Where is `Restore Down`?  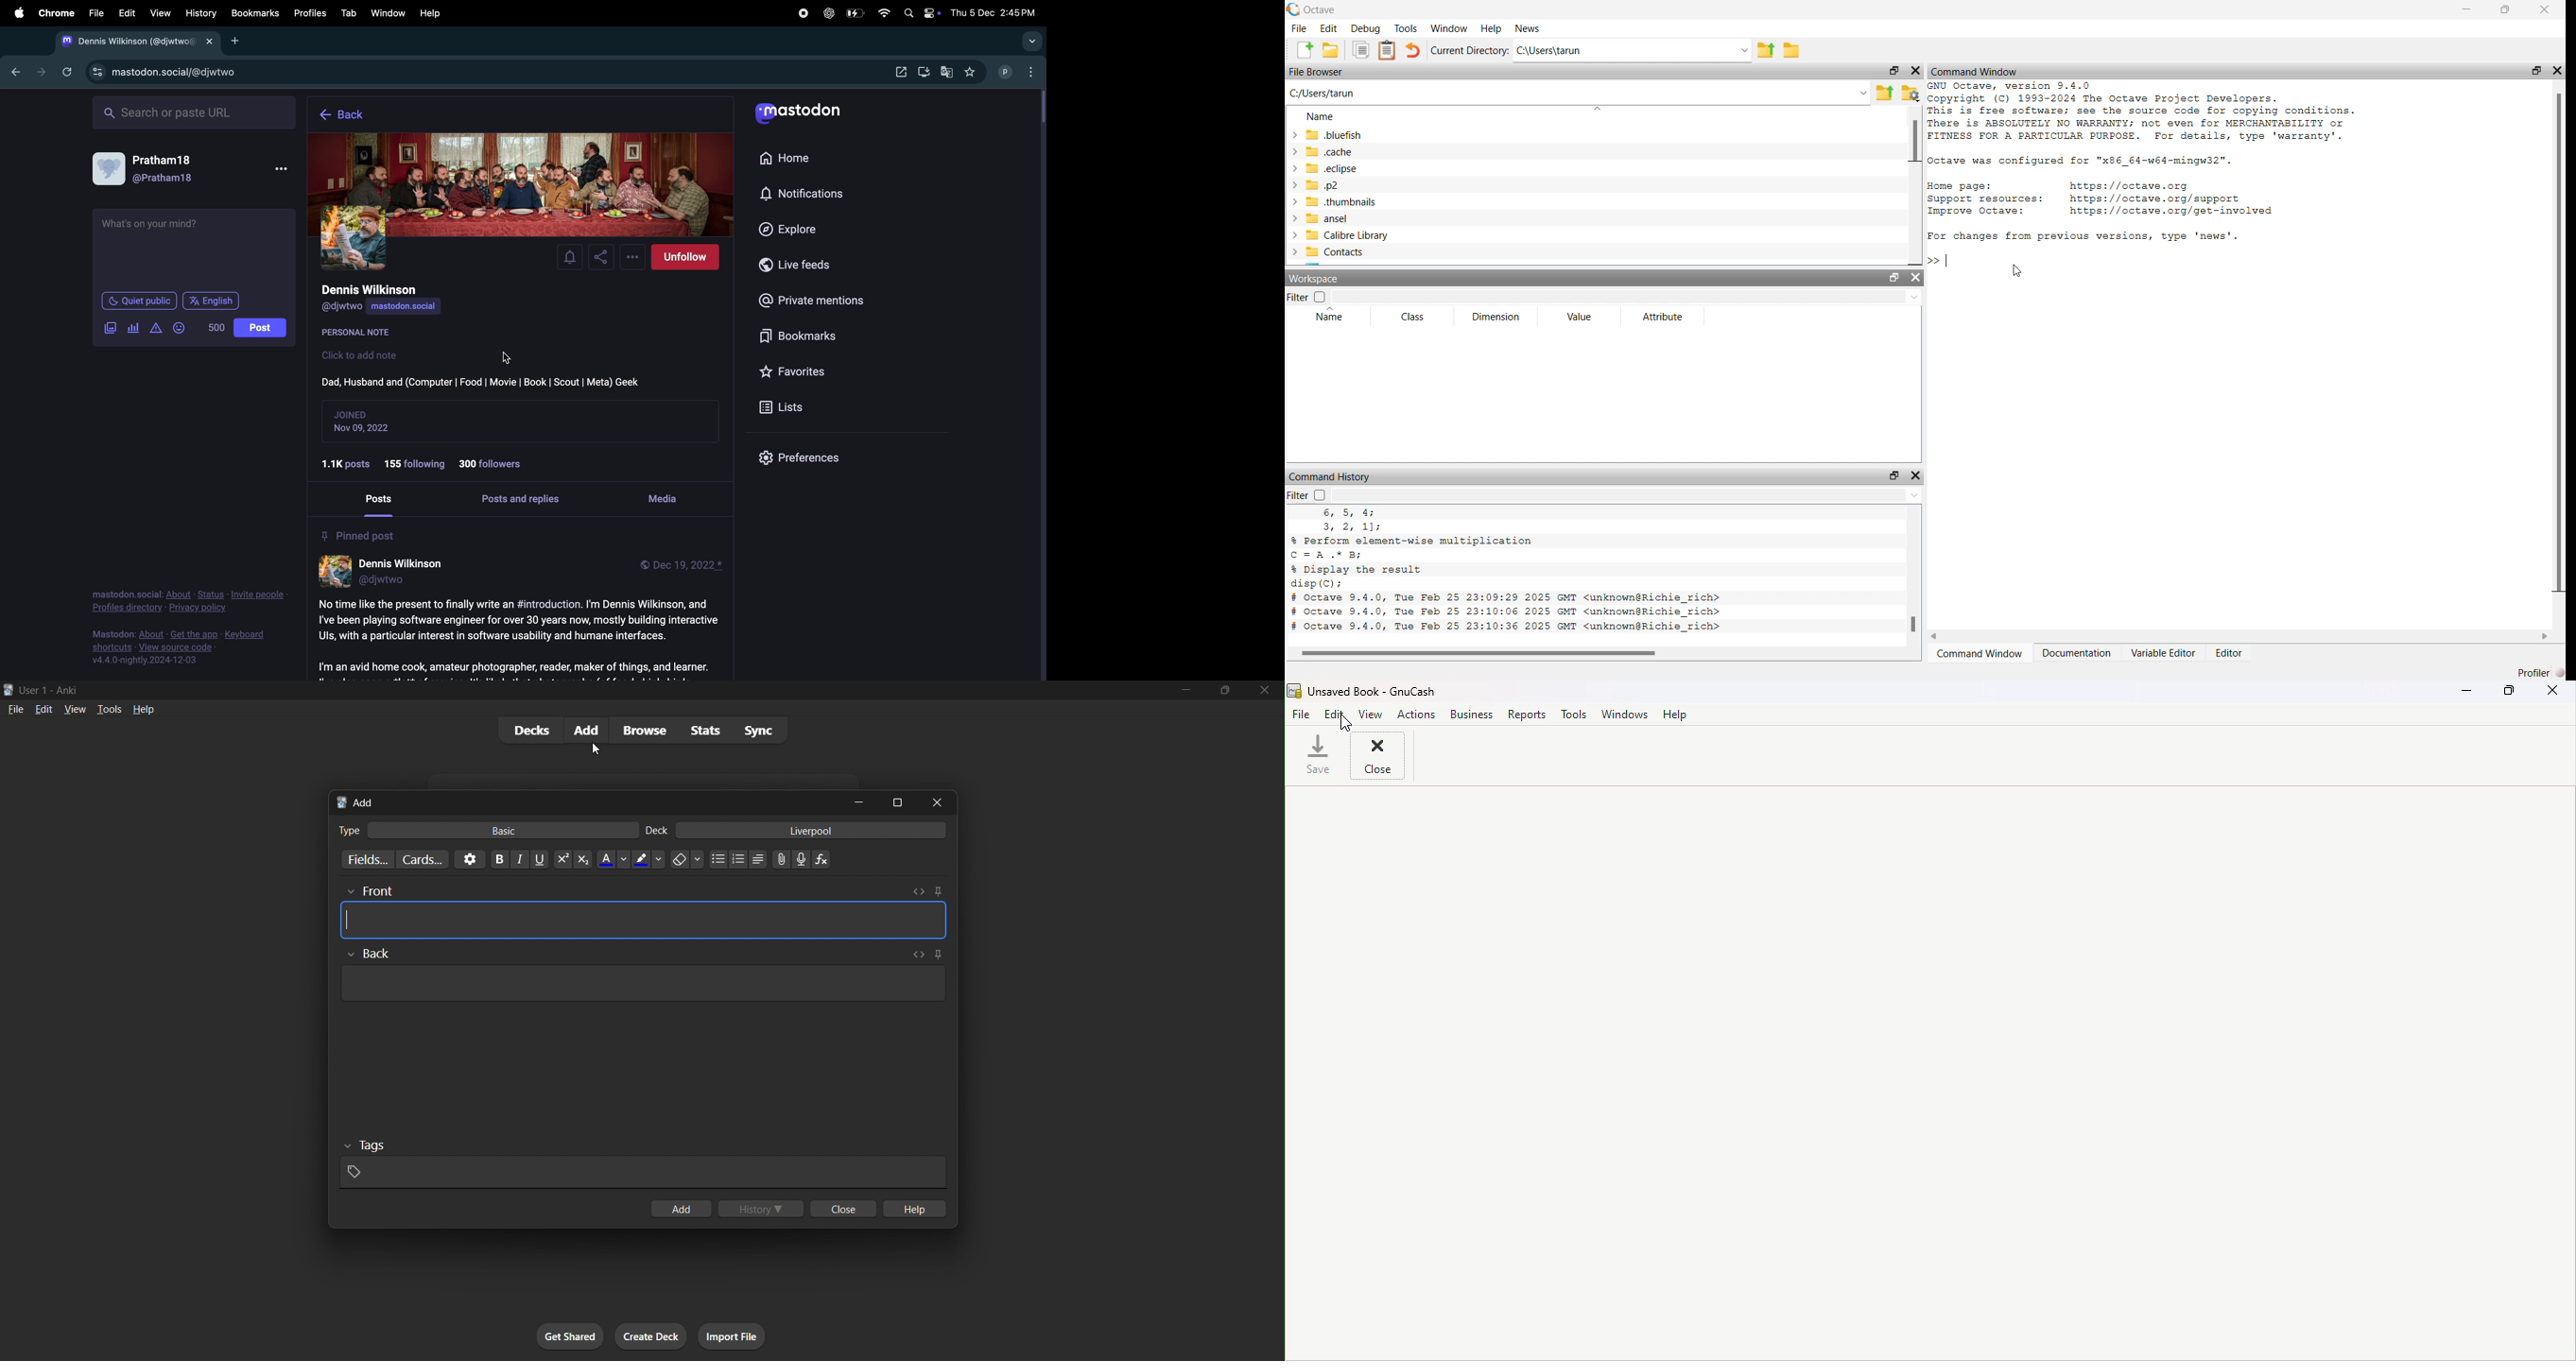 Restore Down is located at coordinates (1896, 277).